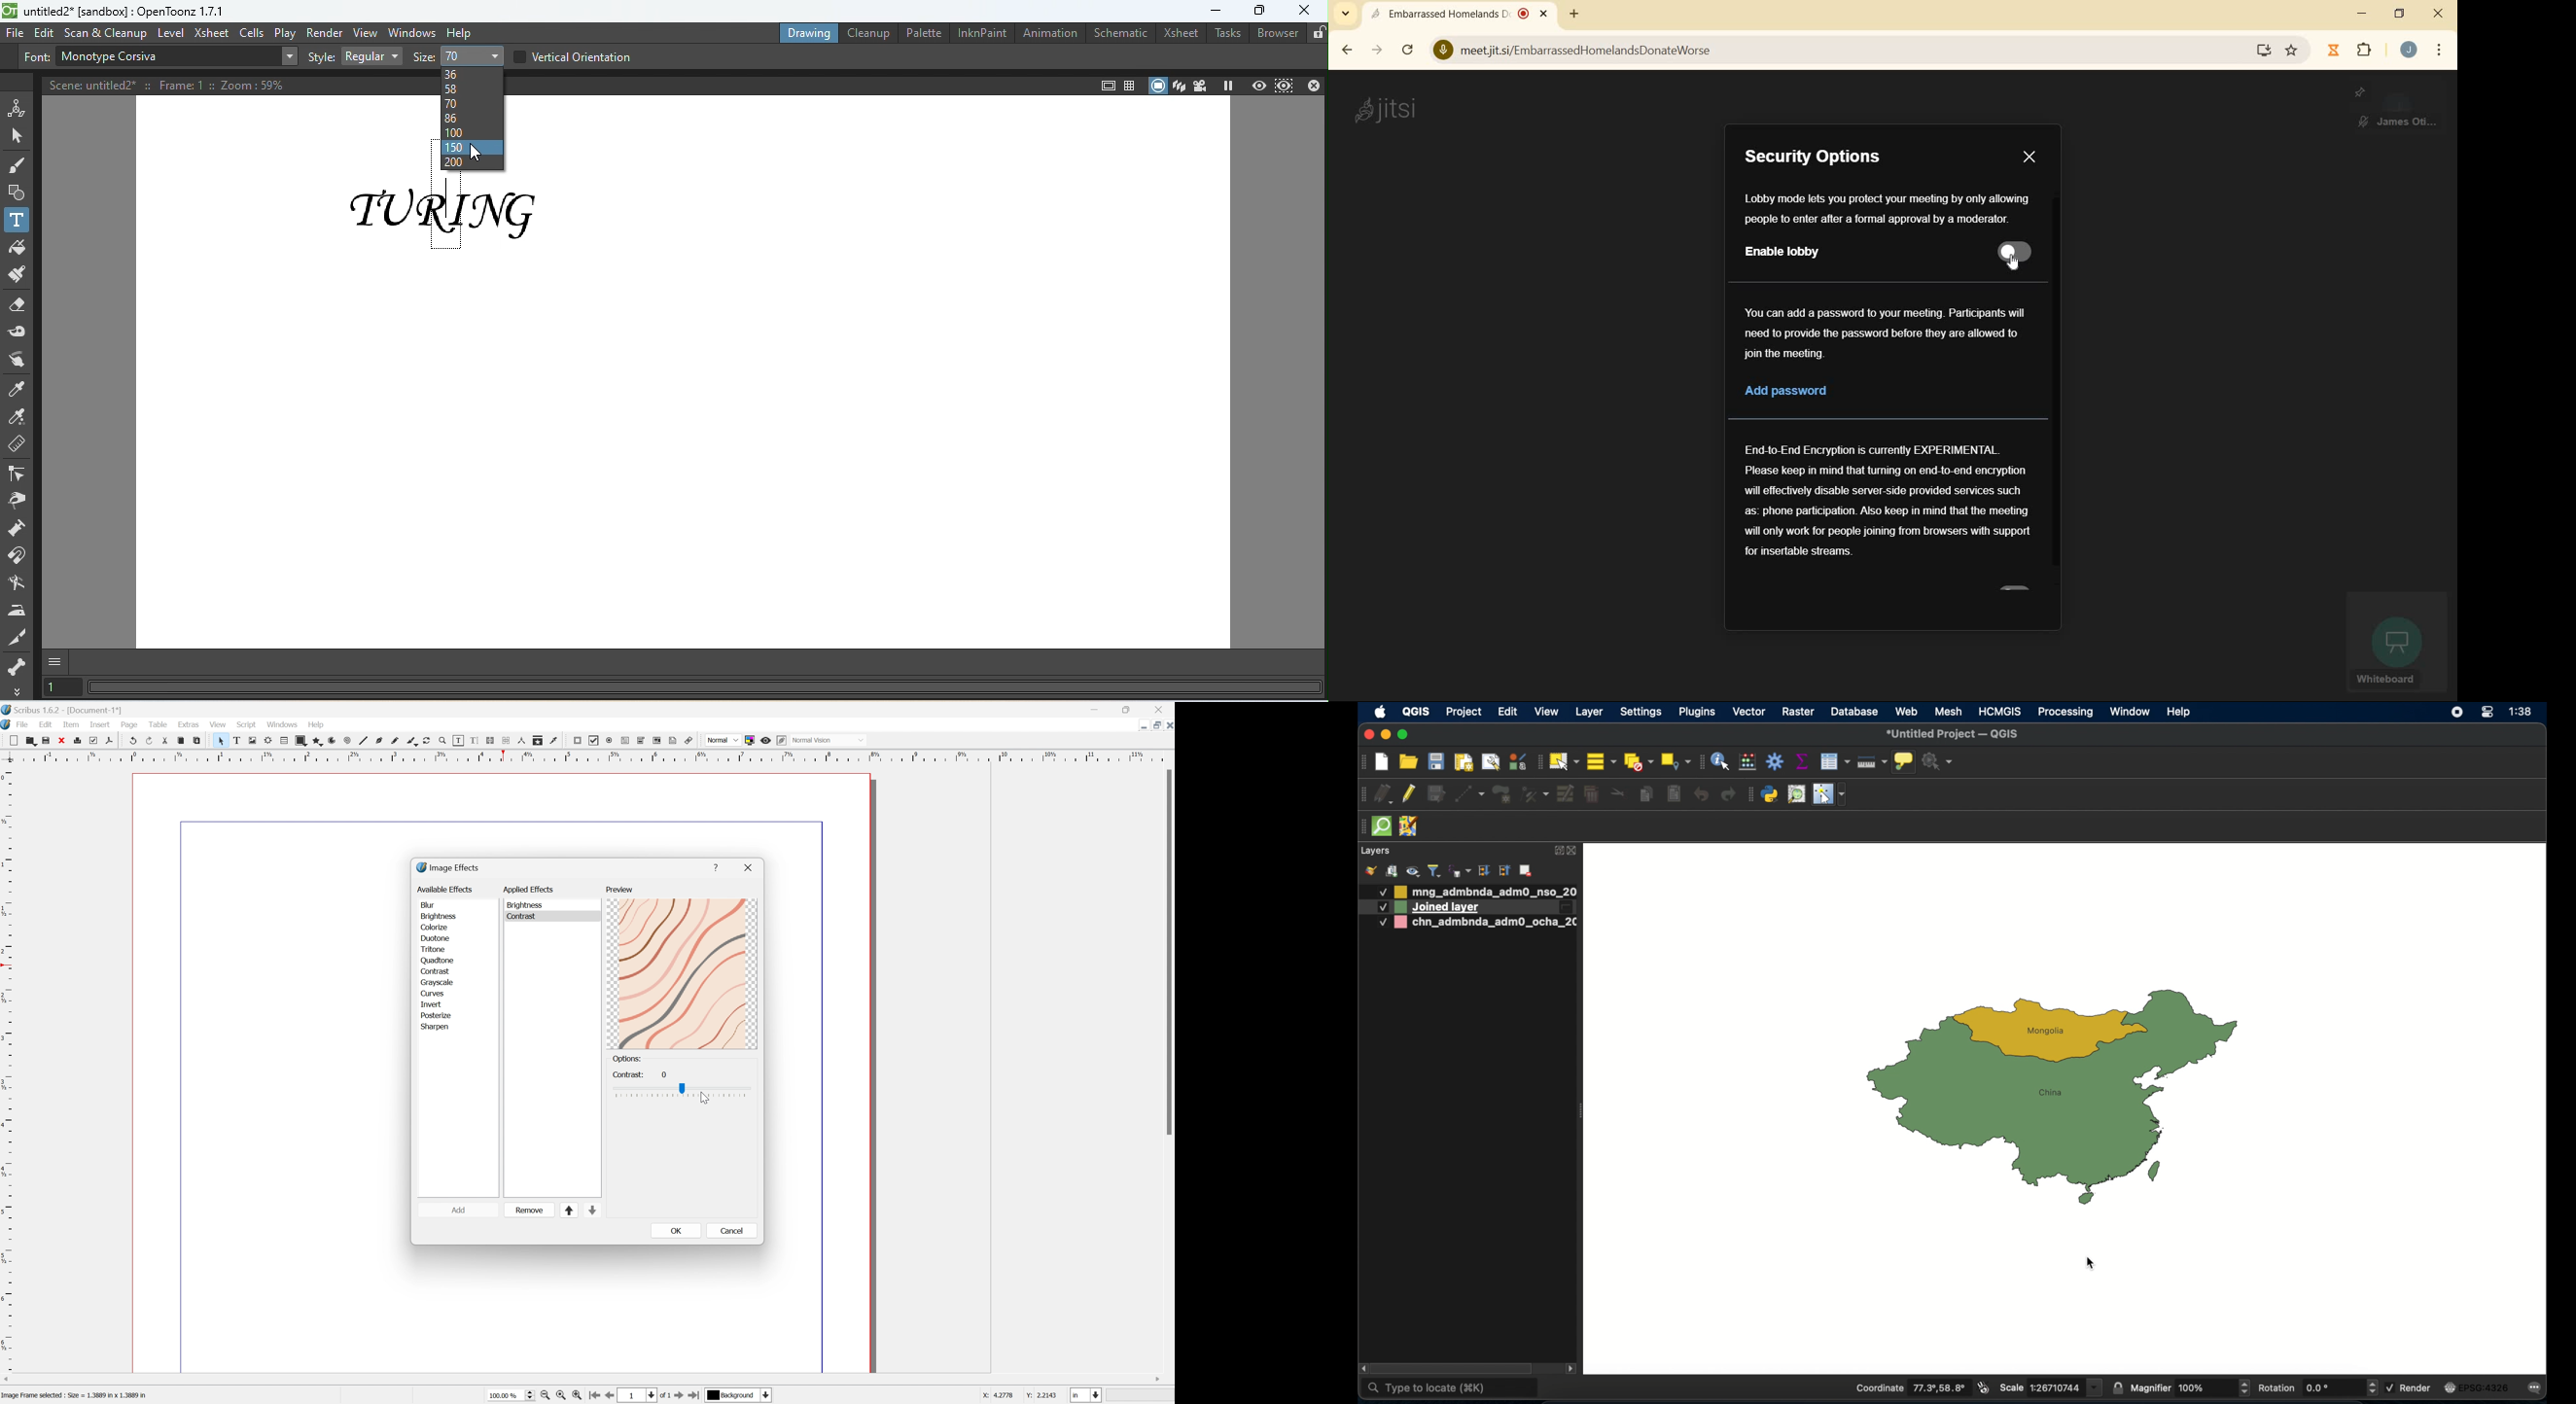  Describe the element at coordinates (446, 889) in the screenshot. I see `available effects` at that location.